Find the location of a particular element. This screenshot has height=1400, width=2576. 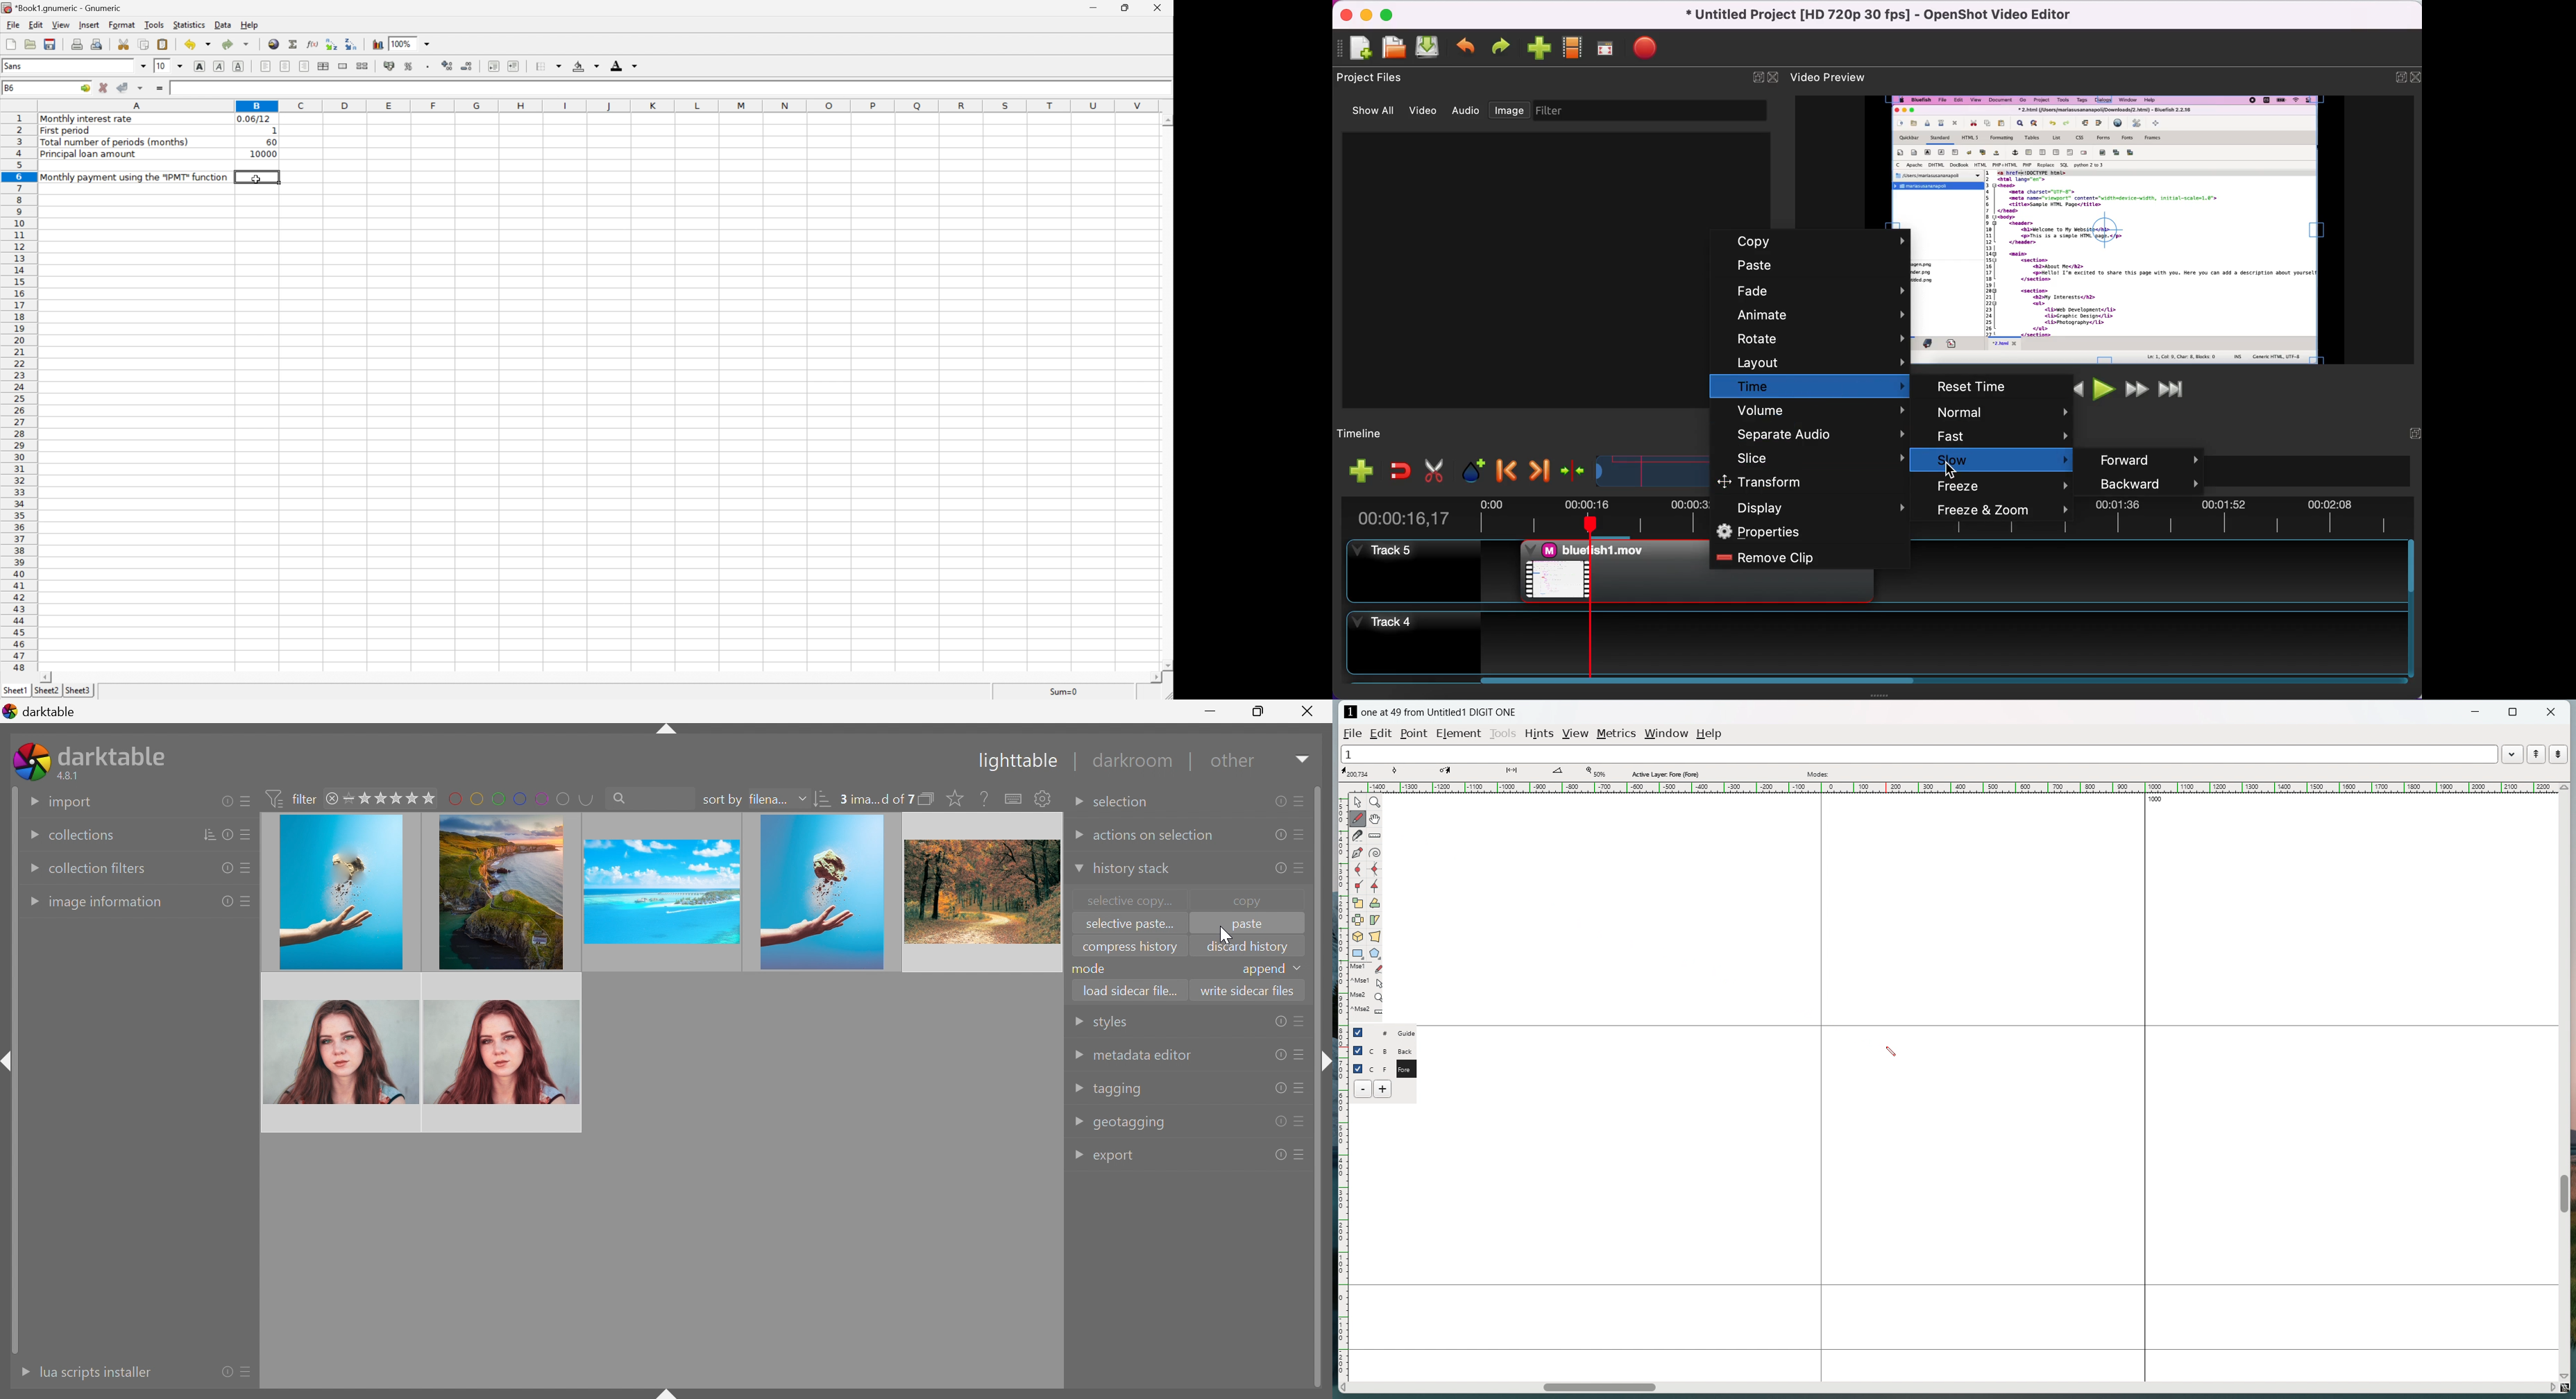

60 is located at coordinates (271, 142).